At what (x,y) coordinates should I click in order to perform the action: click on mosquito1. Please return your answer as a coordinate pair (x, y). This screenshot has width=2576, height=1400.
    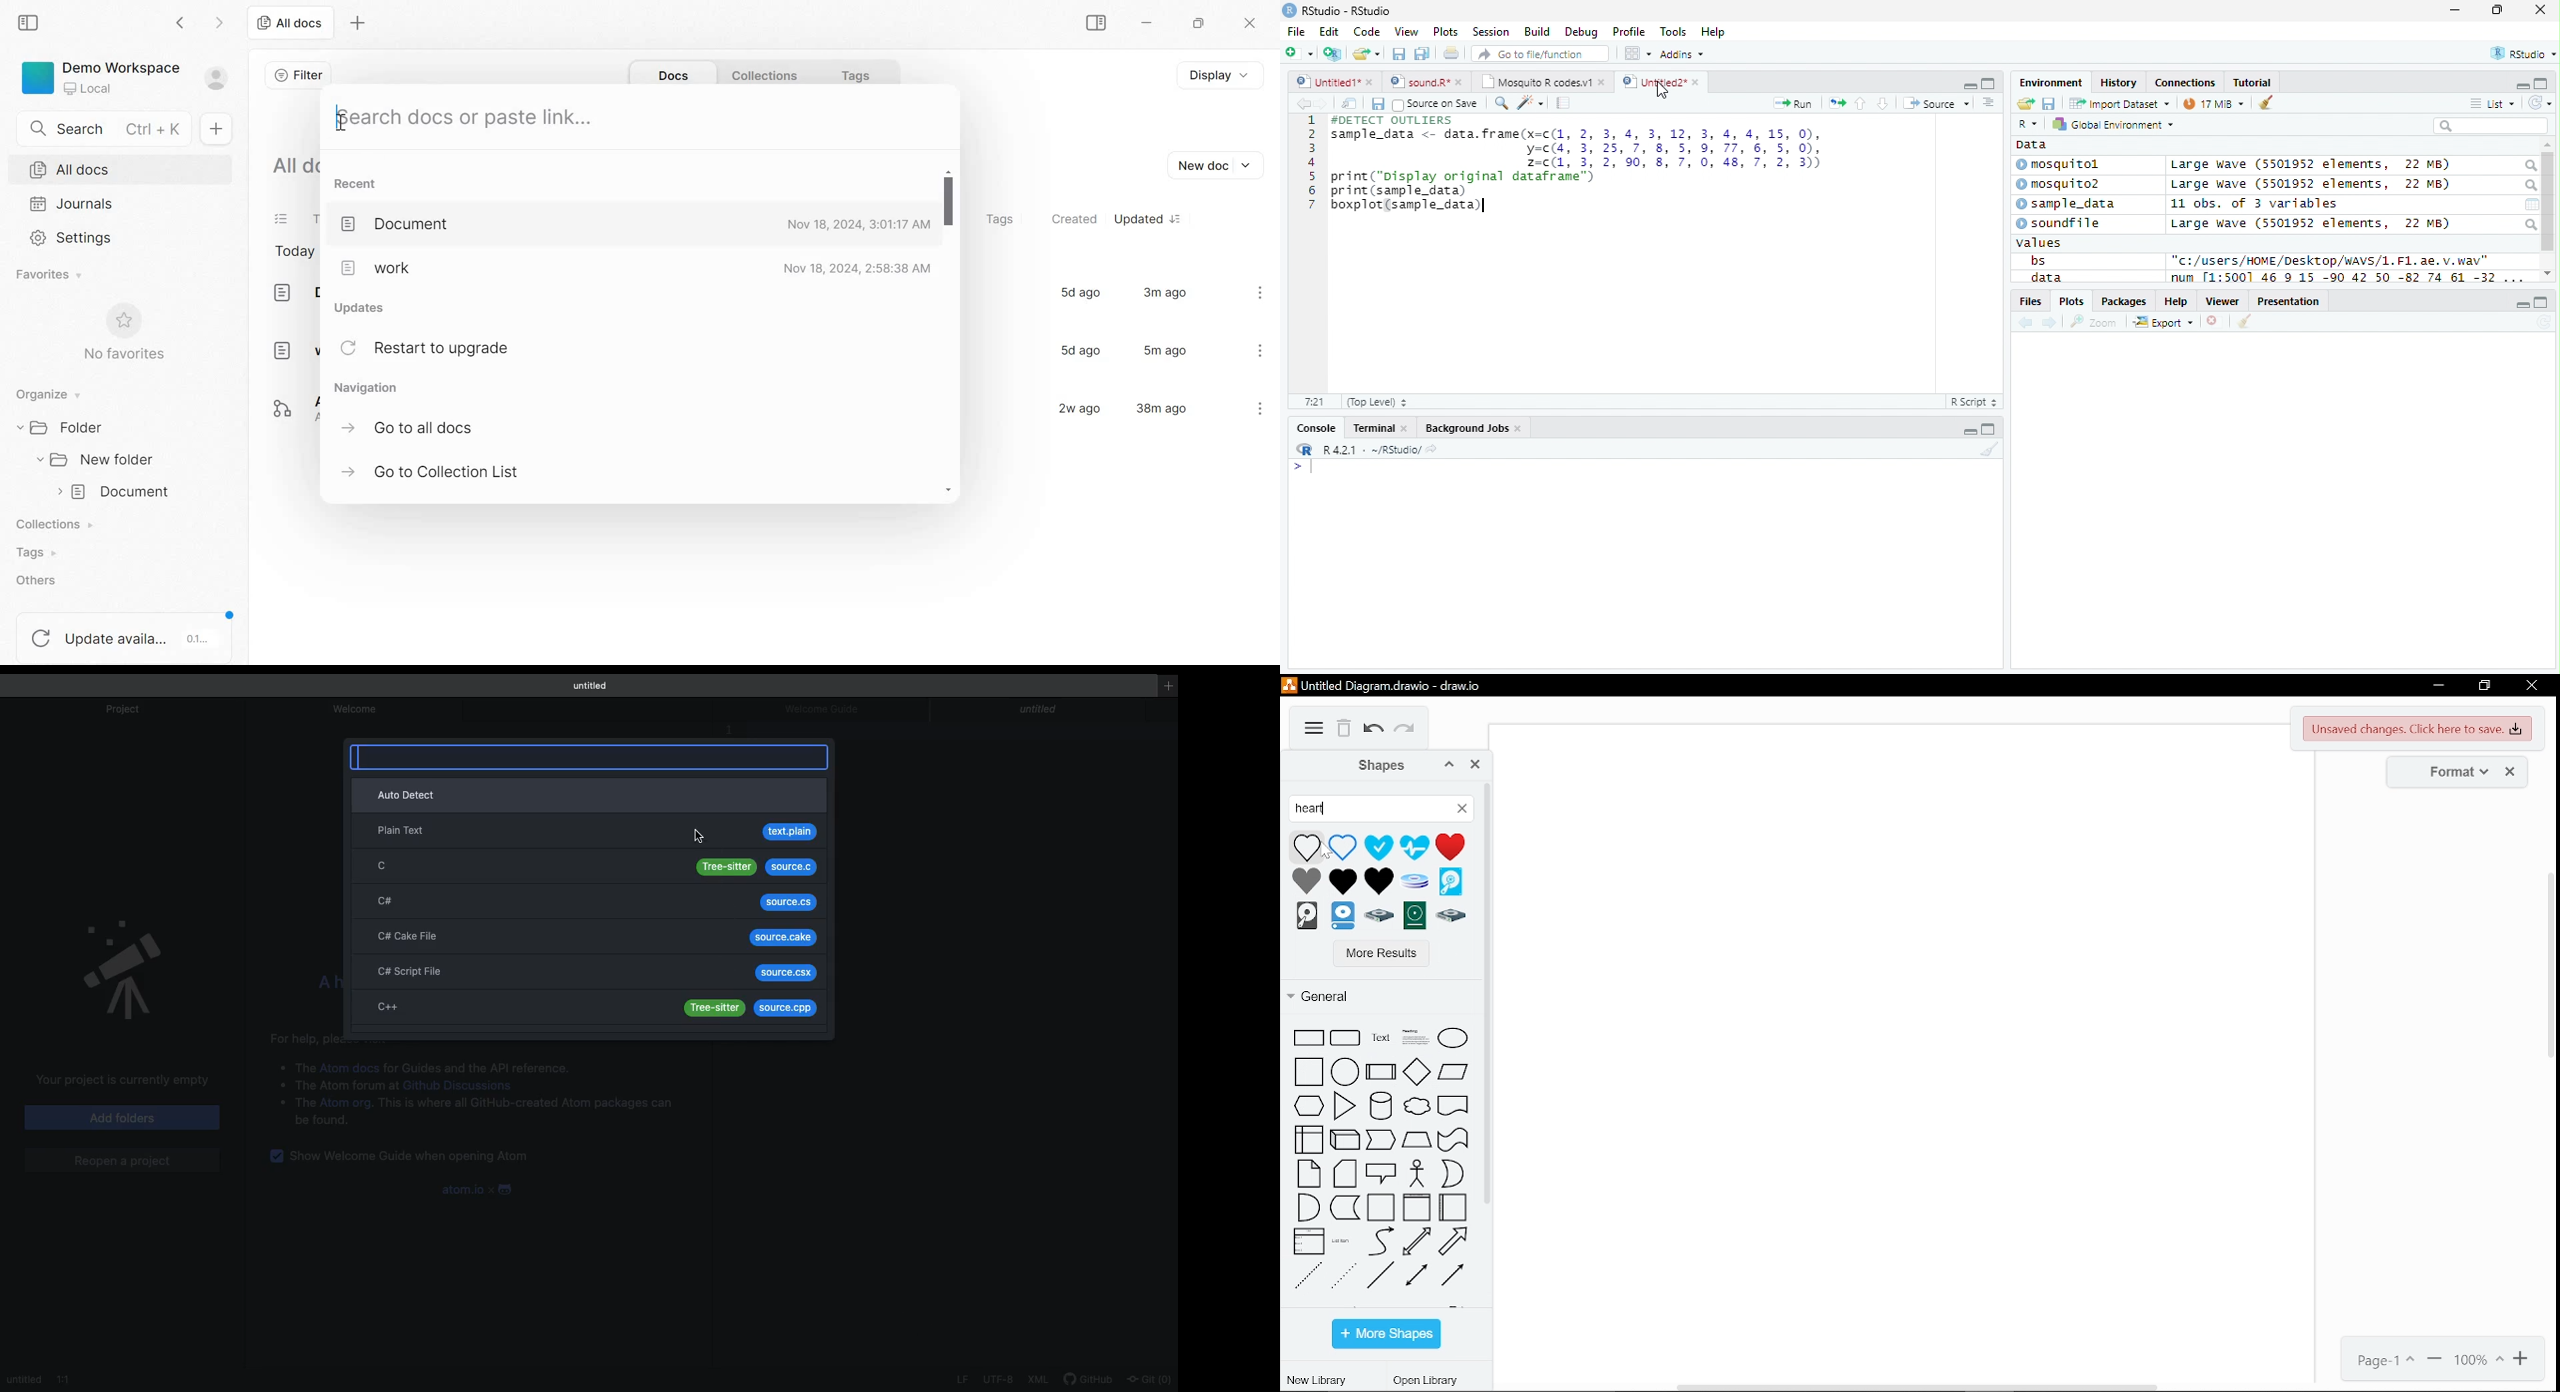
    Looking at the image, I should click on (2061, 165).